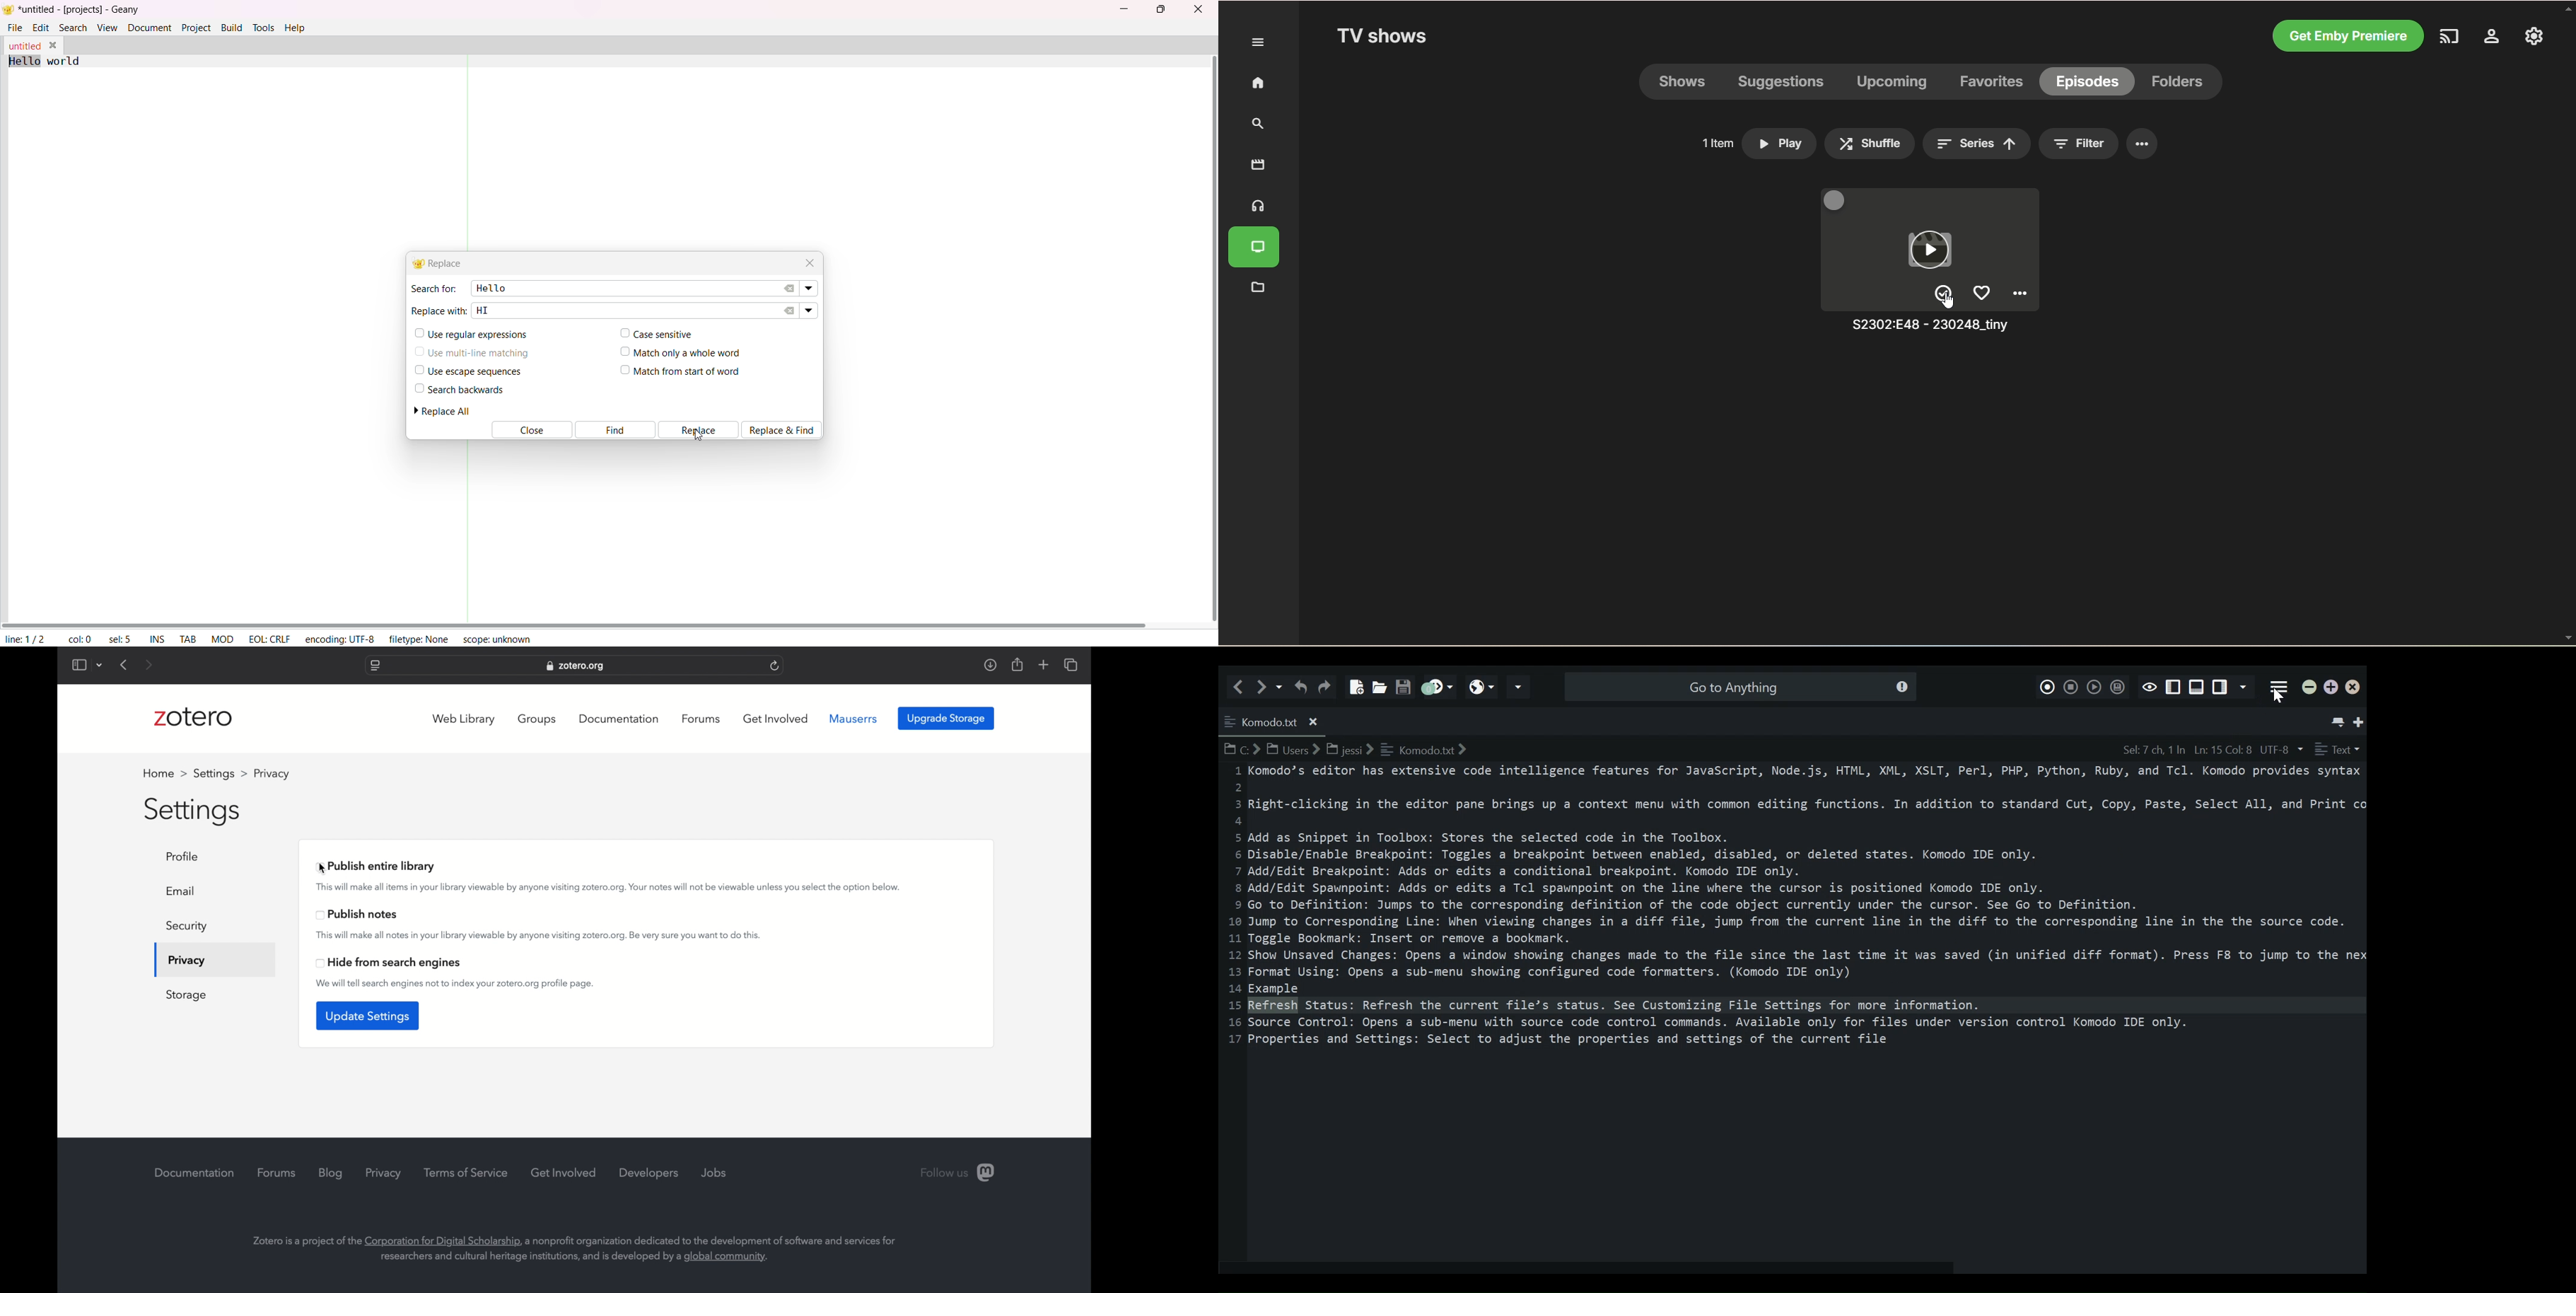 This screenshot has width=2576, height=1316. I want to click on Separator, so click(470, 153).